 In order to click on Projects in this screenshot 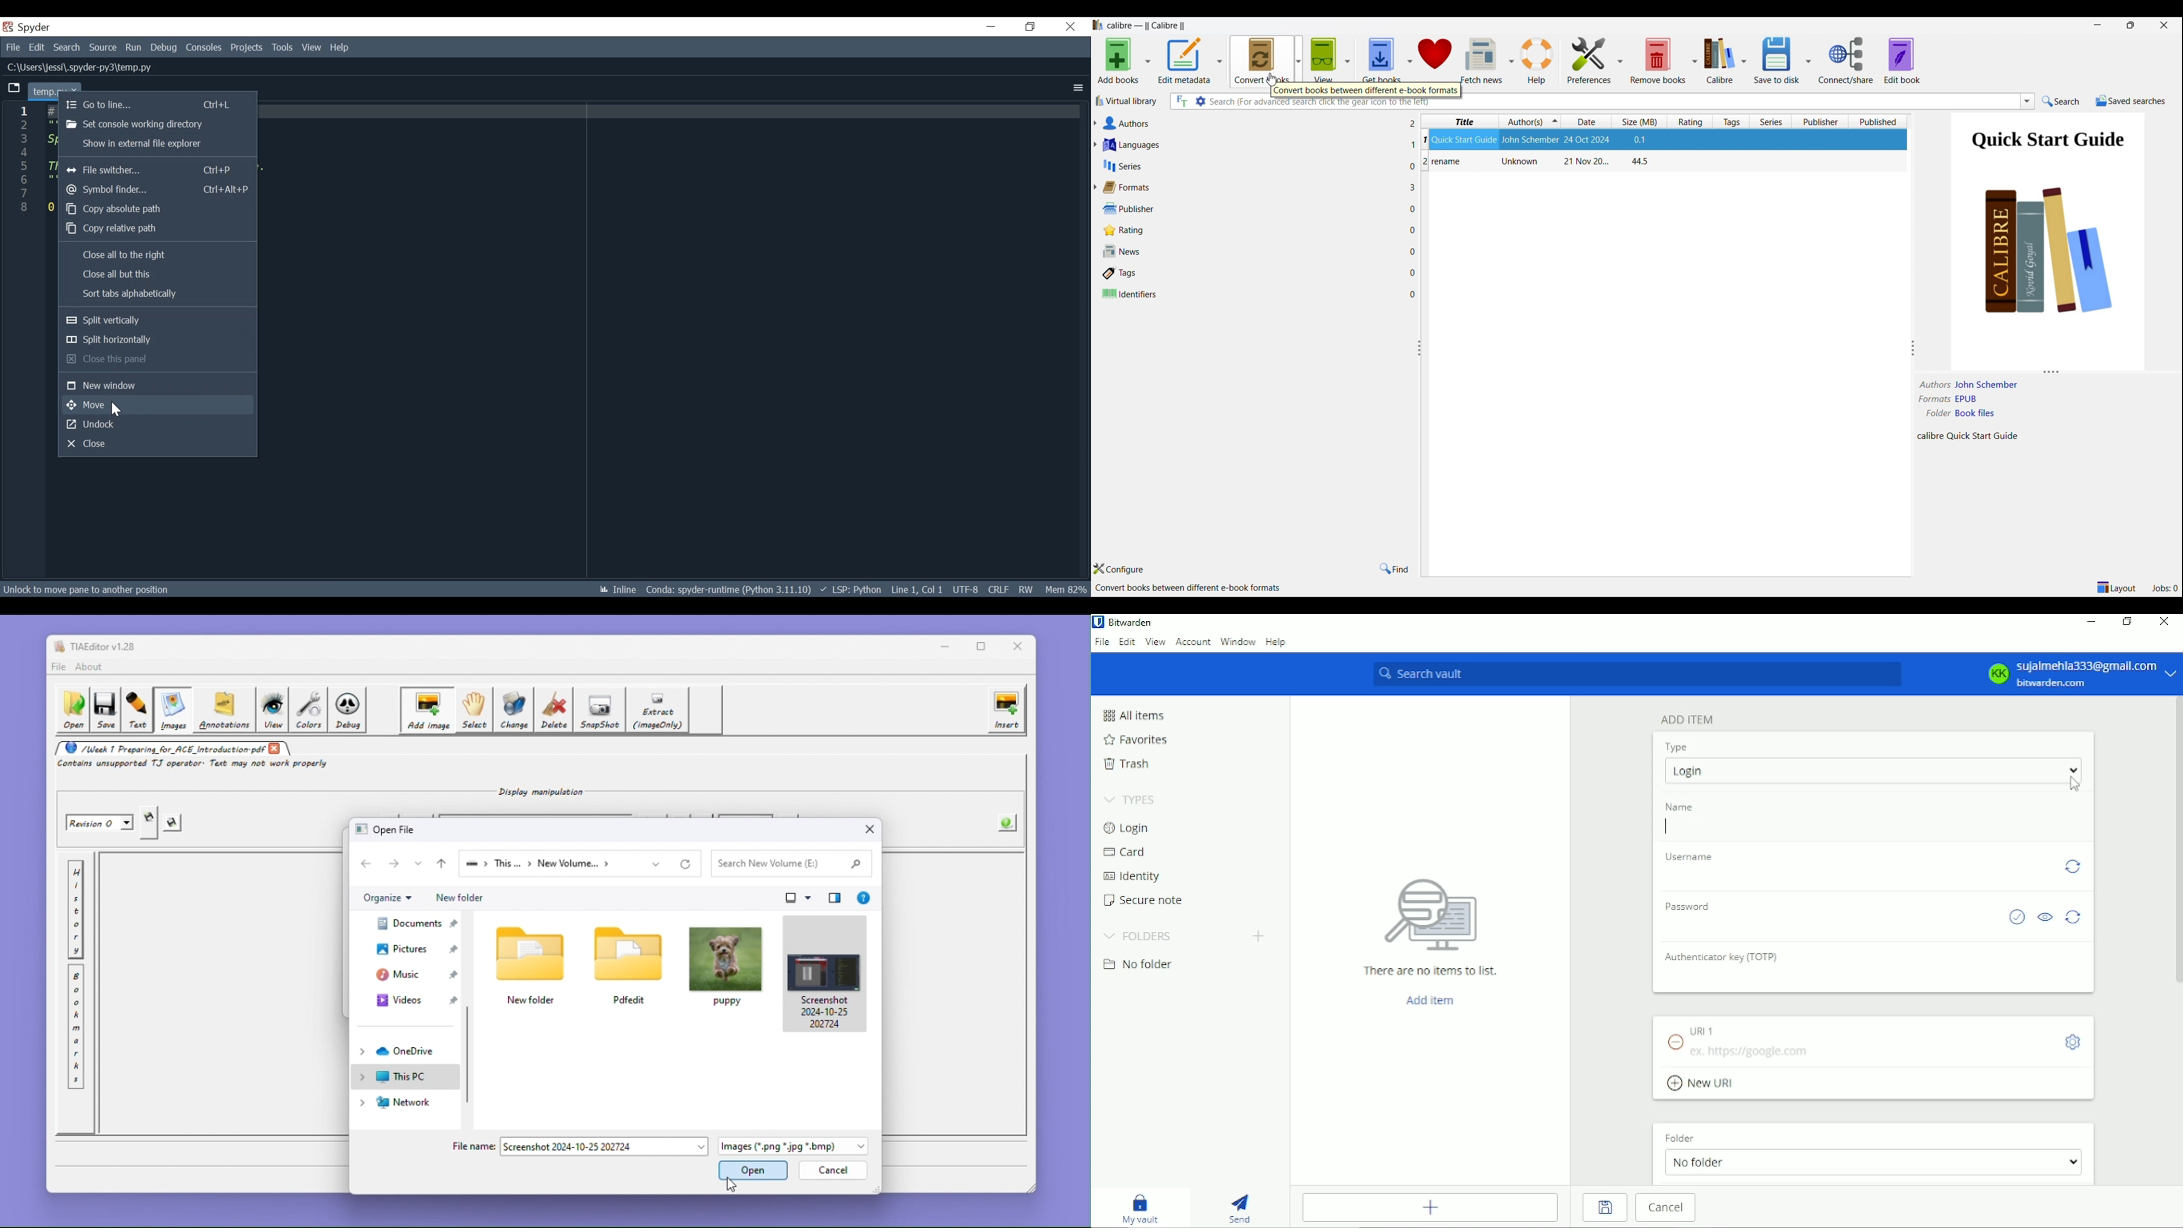, I will do `click(247, 47)`.